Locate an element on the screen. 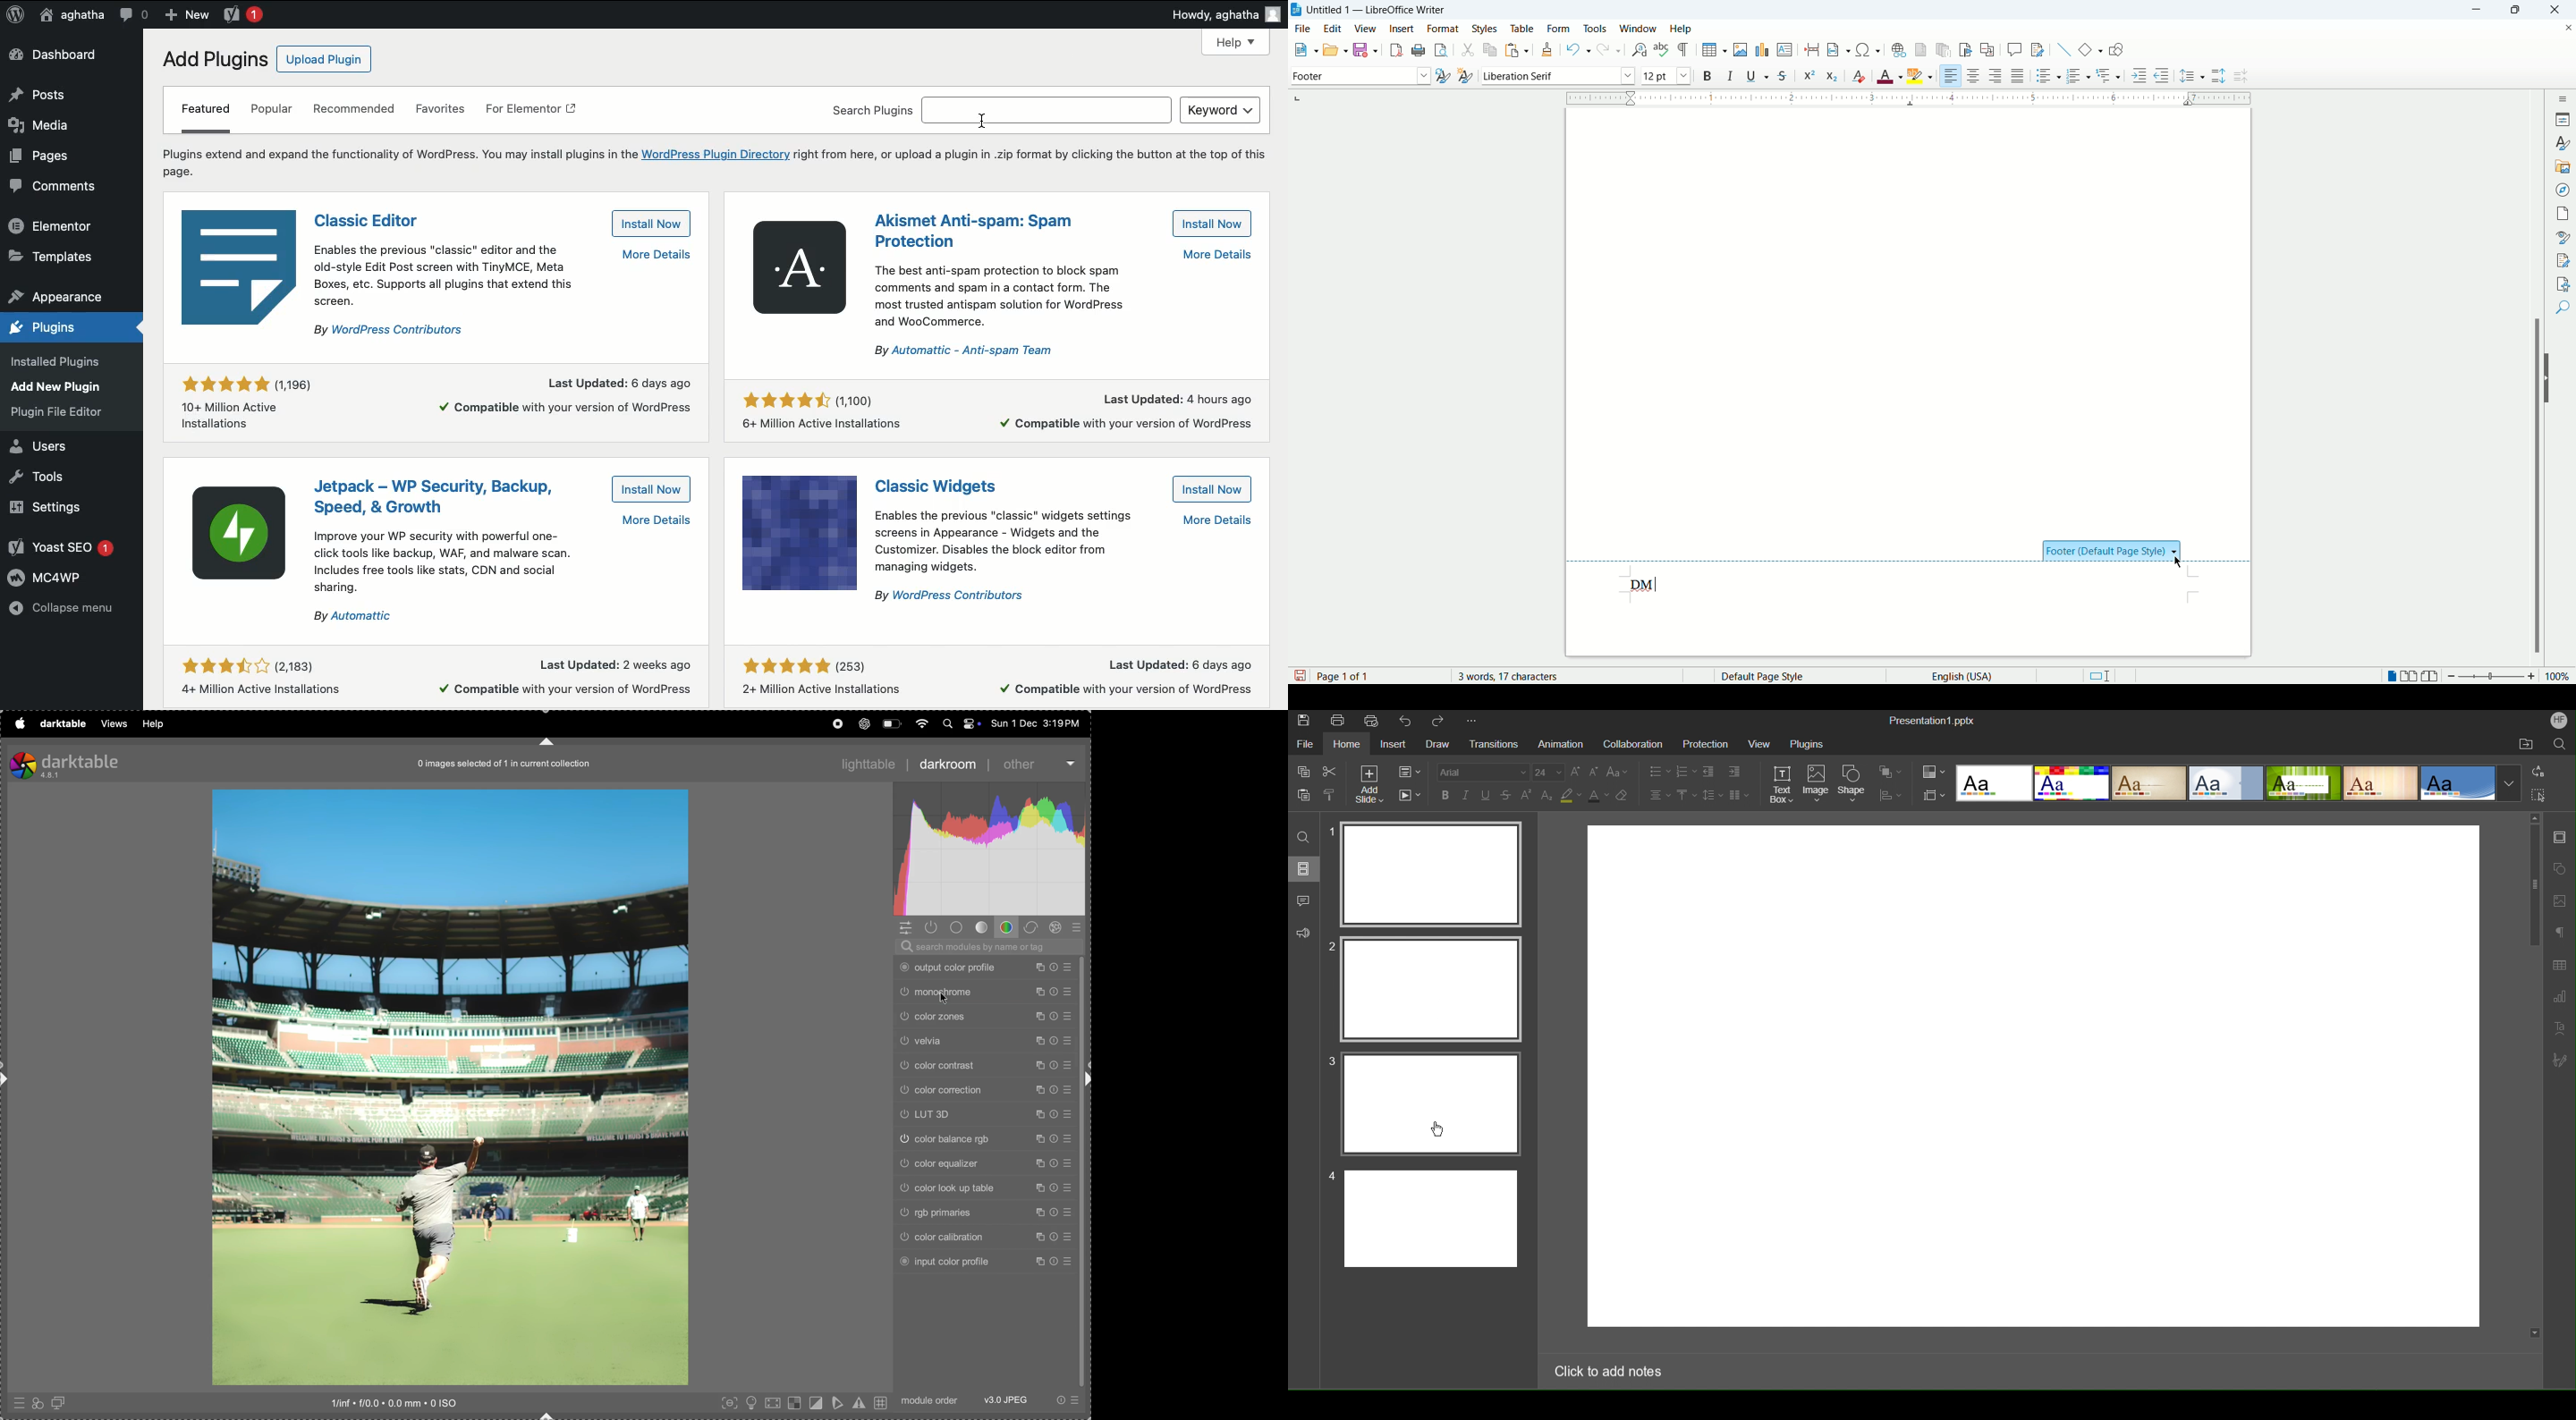 The image size is (2576, 1428). Templates is located at coordinates (2241, 783).